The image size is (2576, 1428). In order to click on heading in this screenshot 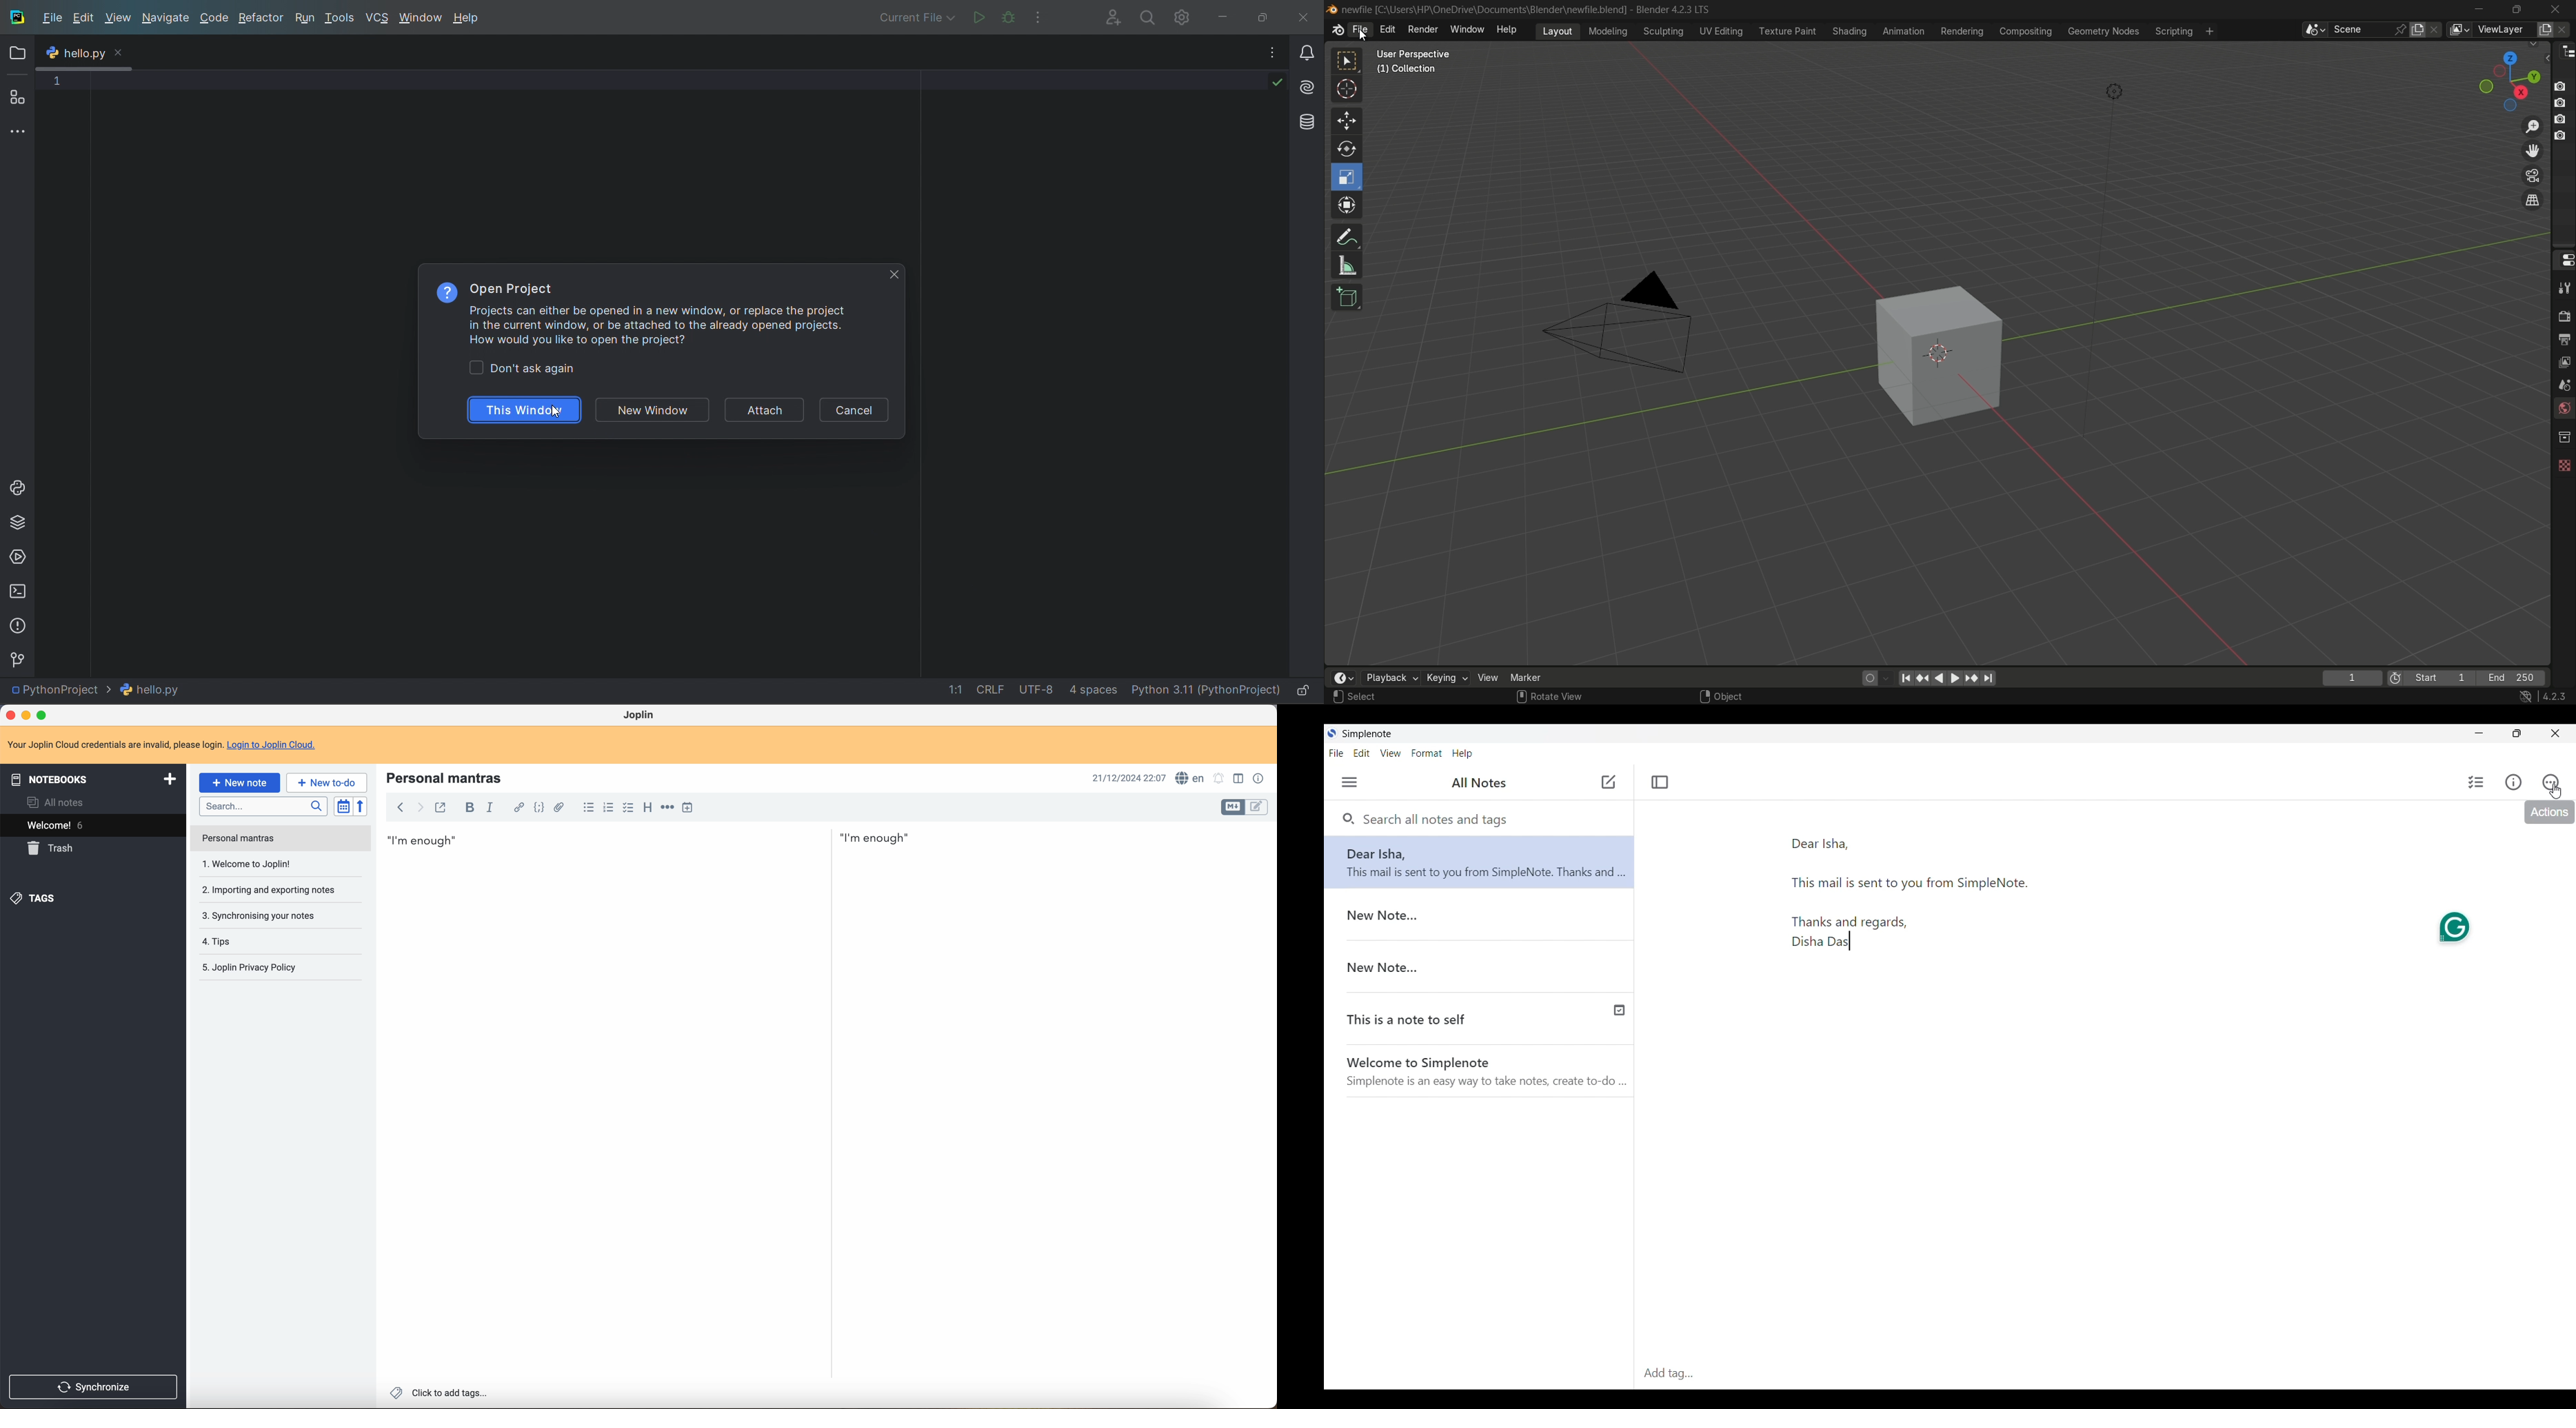, I will do `click(647, 809)`.